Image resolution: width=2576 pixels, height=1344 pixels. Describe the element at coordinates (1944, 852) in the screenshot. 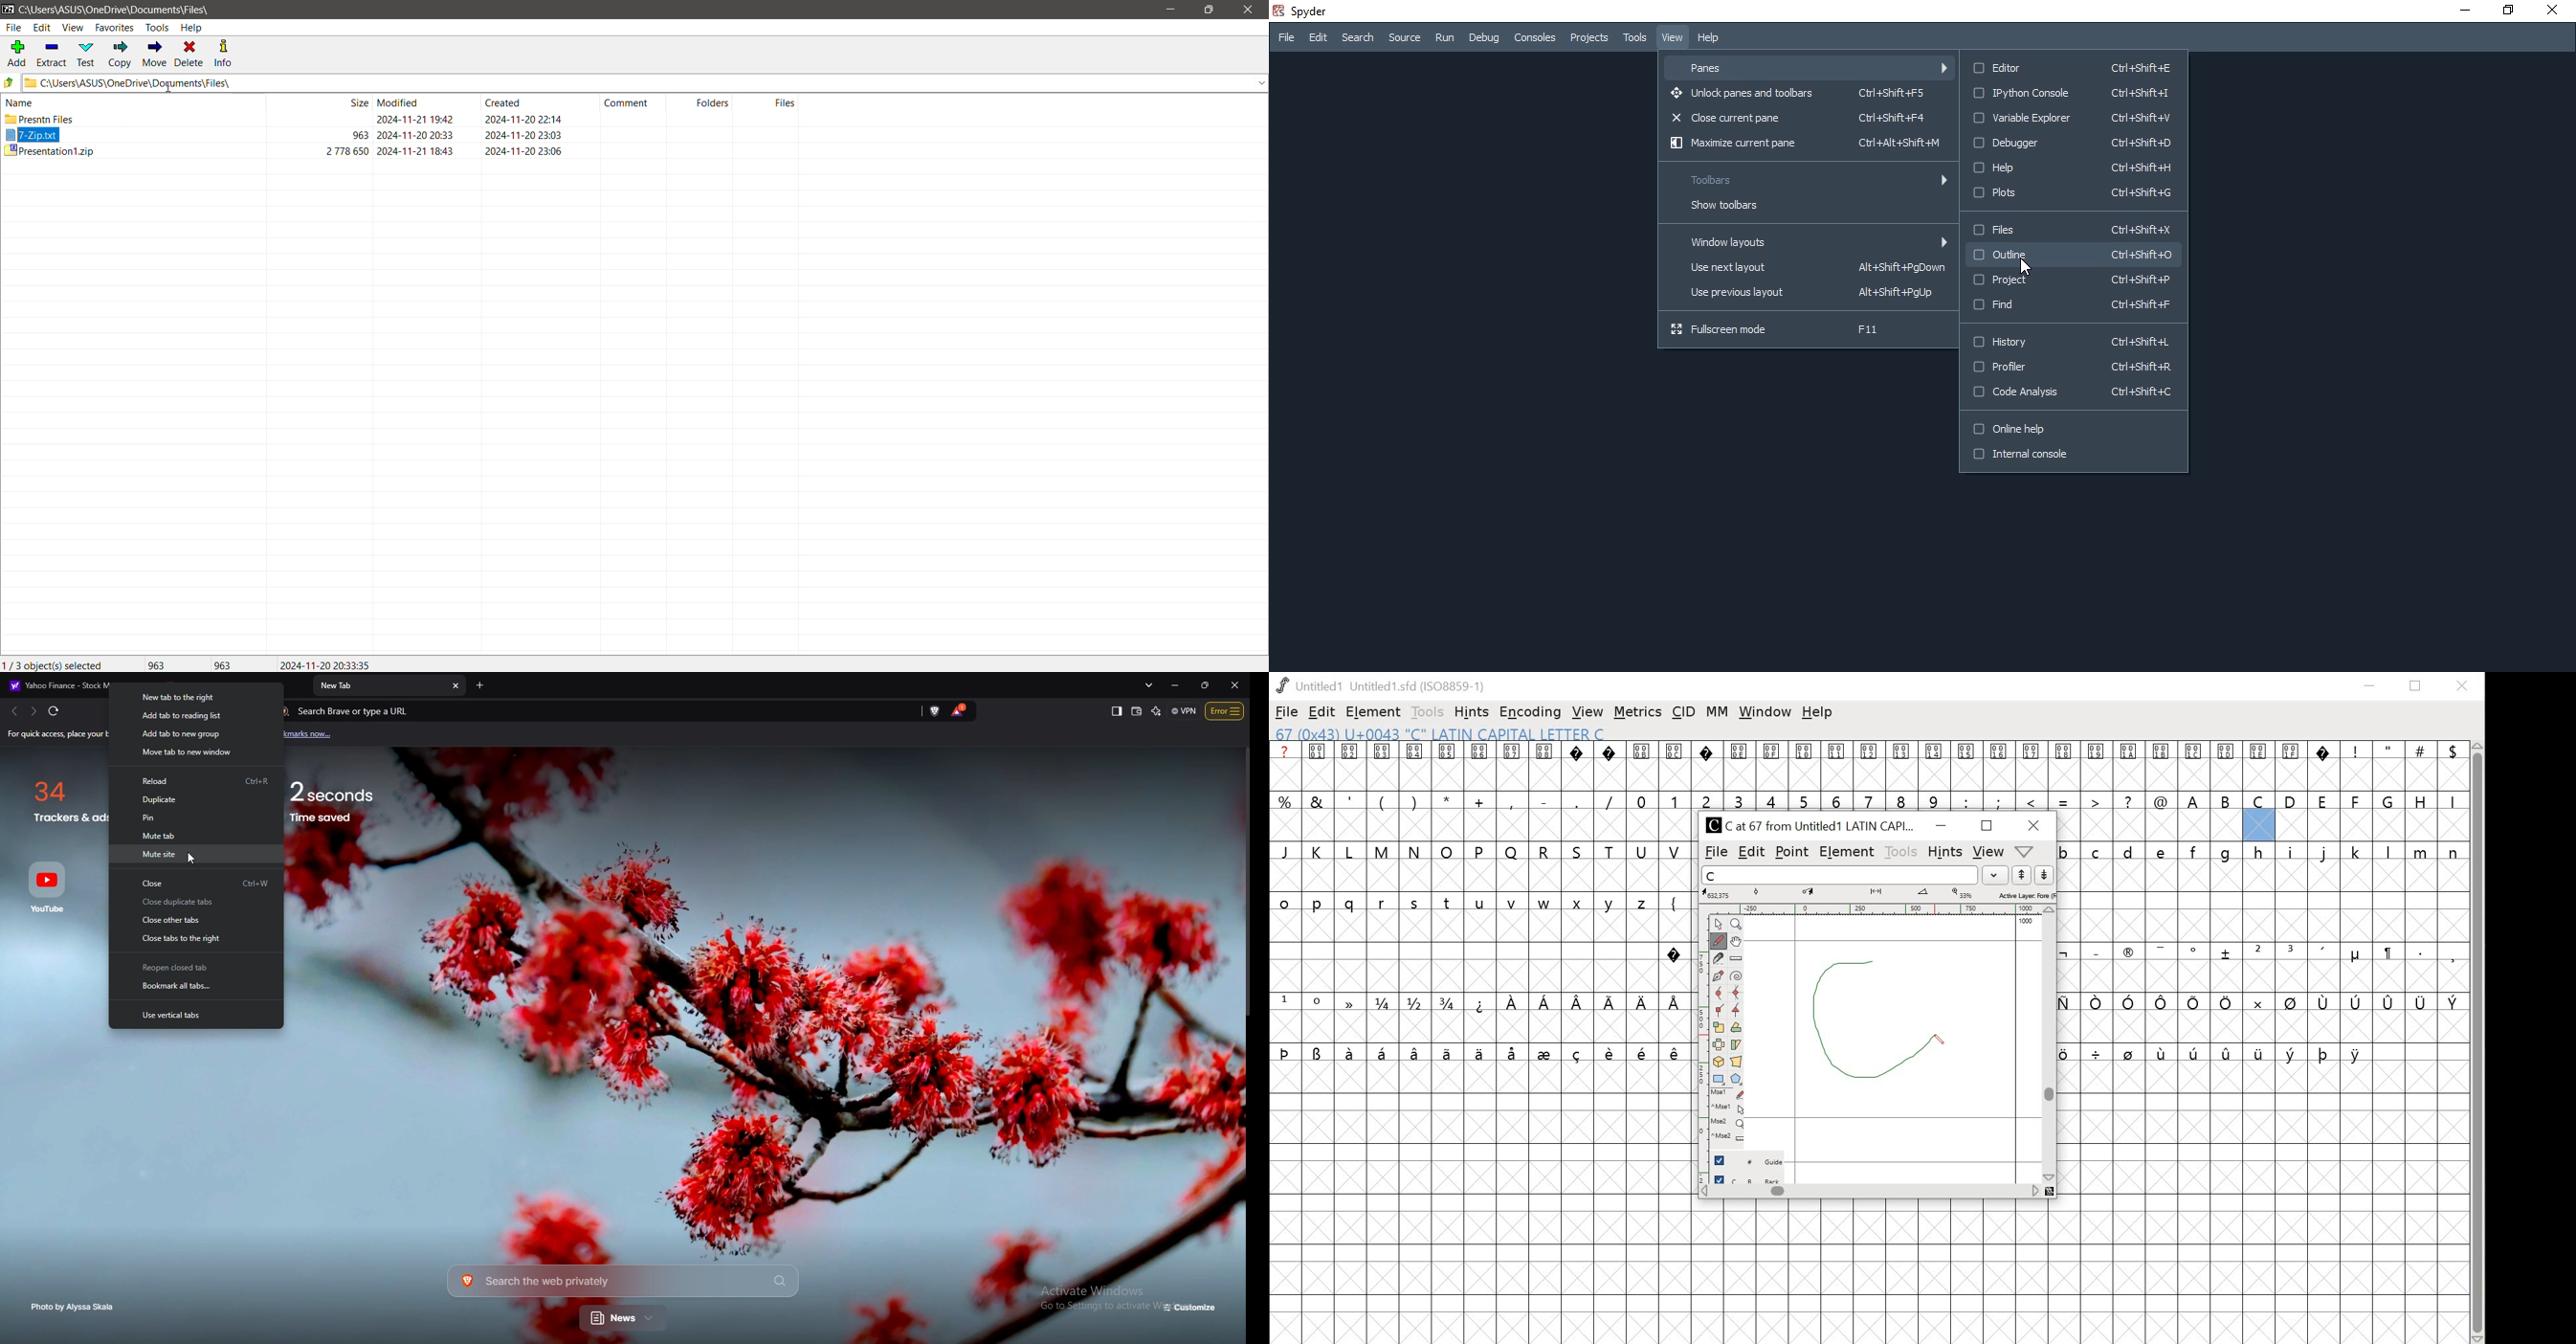

I see `hints` at that location.